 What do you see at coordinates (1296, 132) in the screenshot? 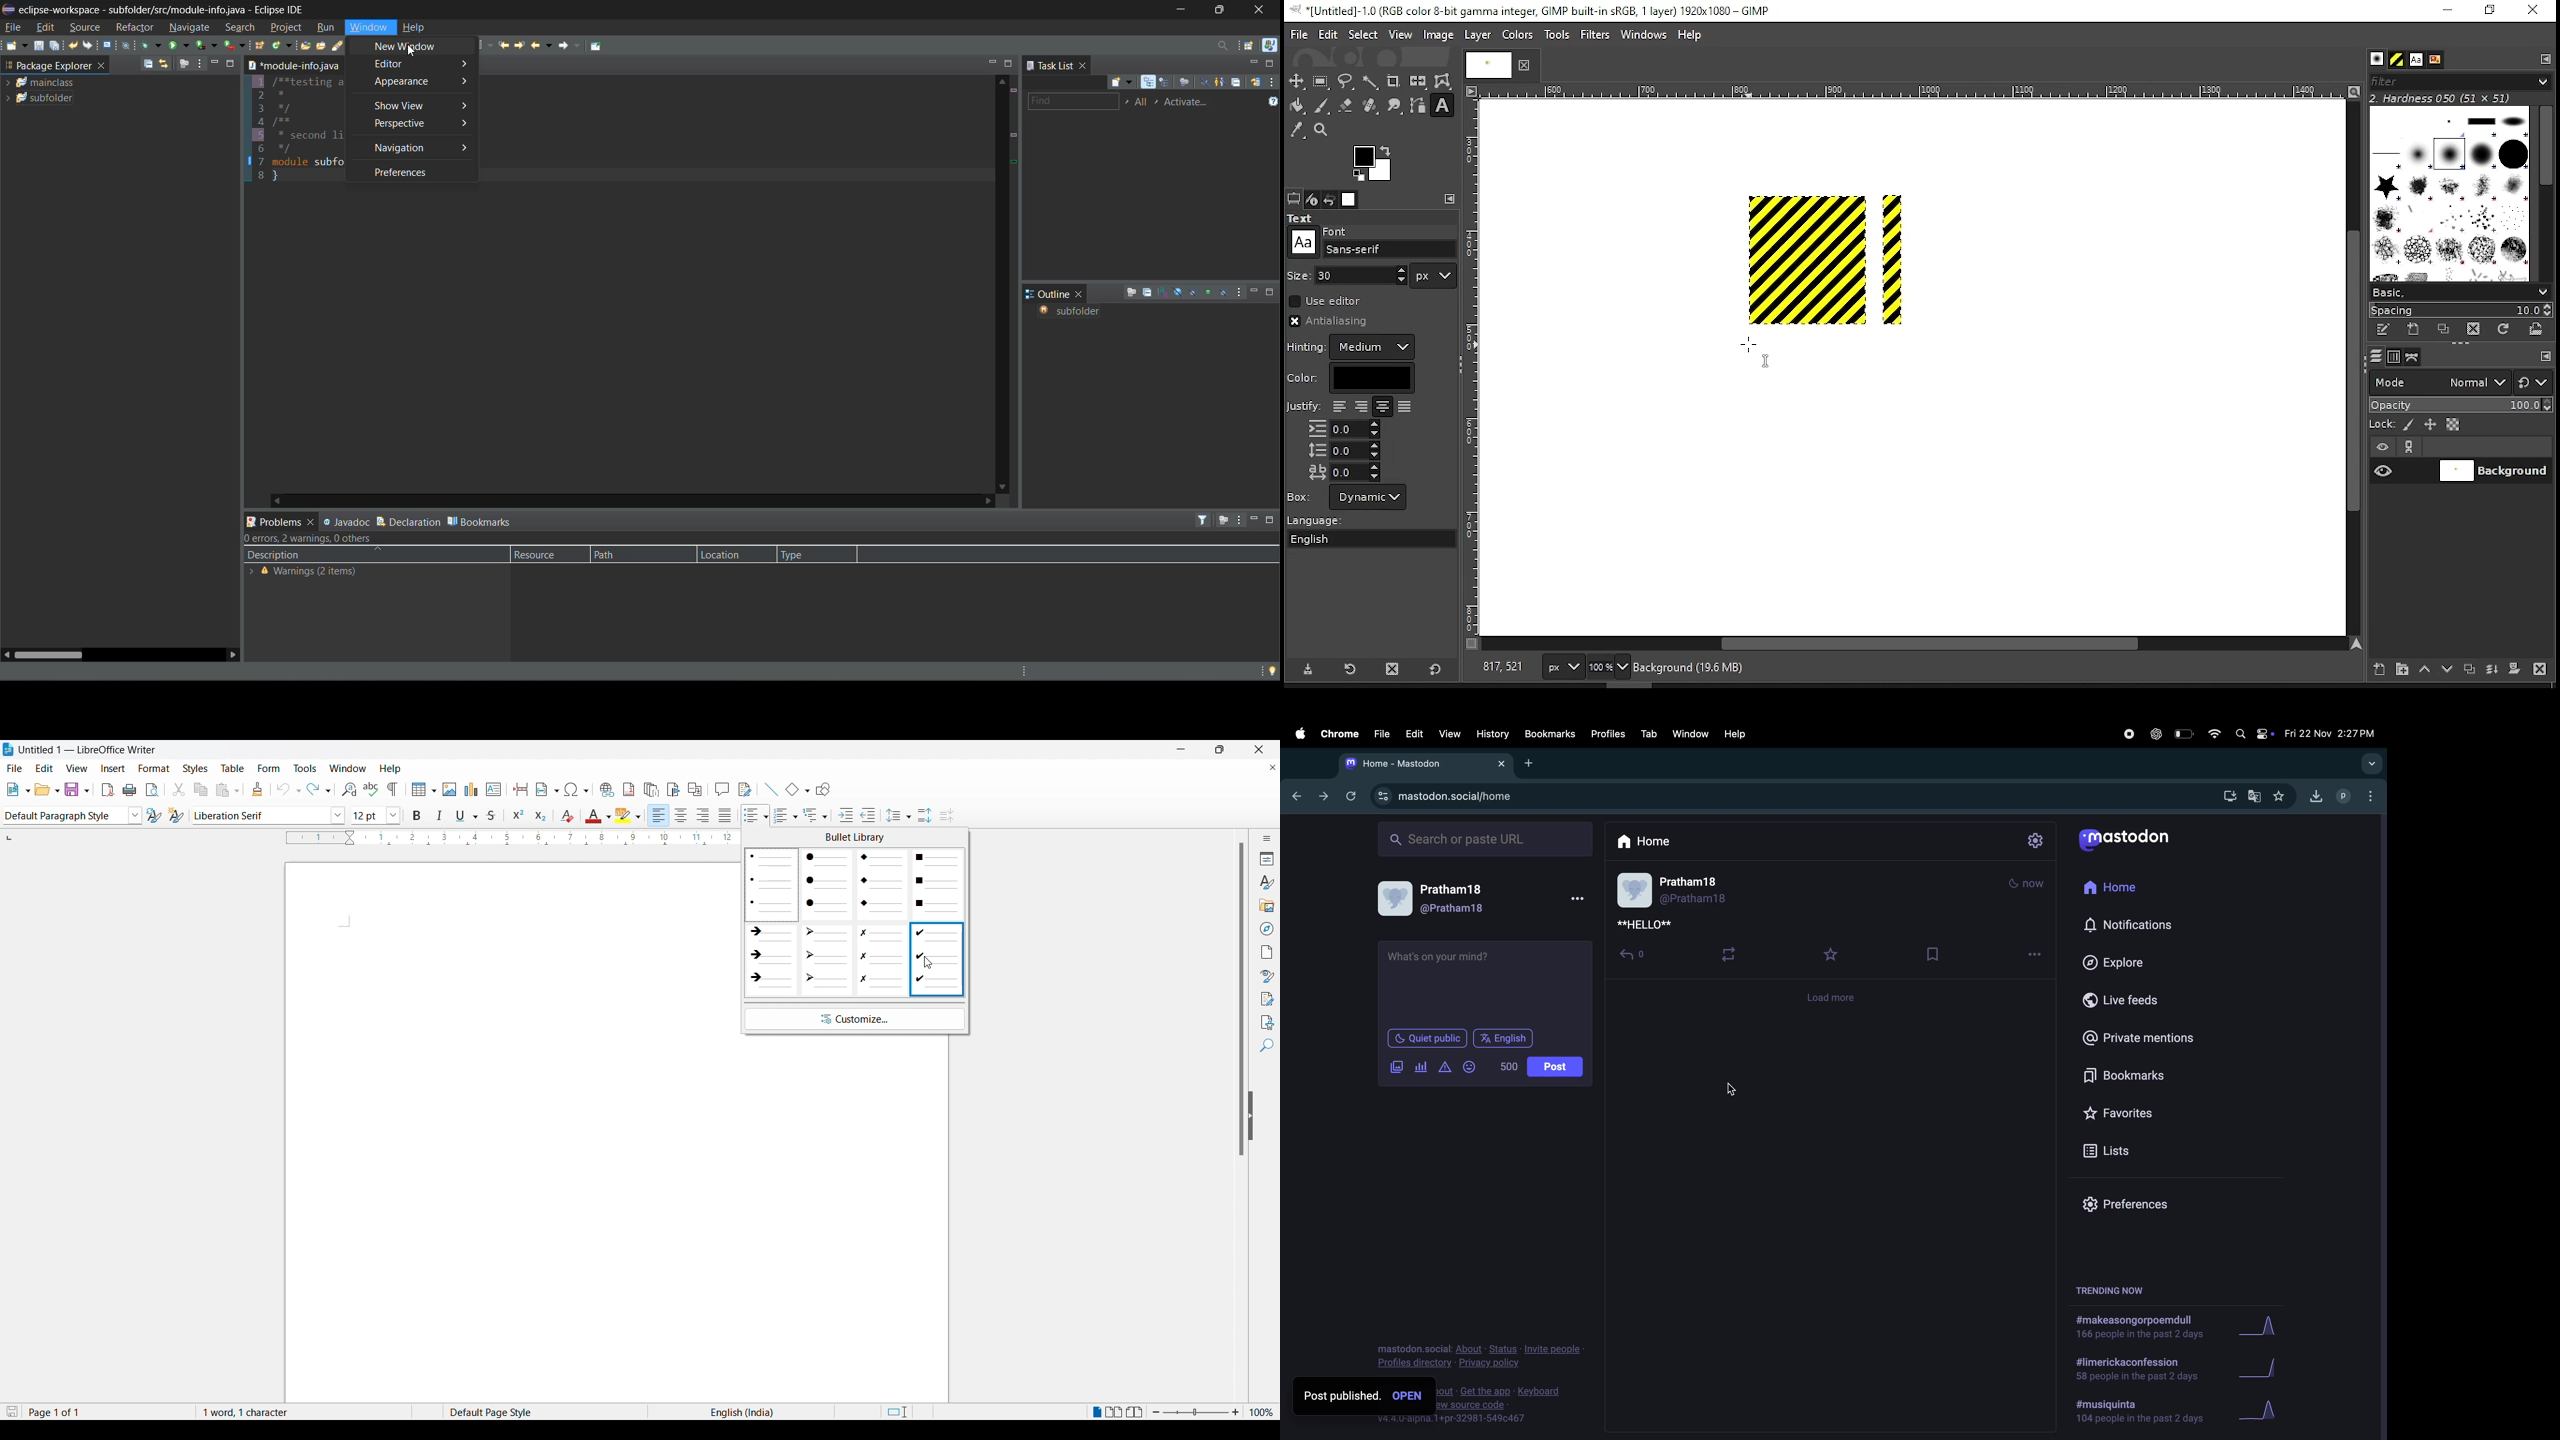
I see `color picker tool` at bounding box center [1296, 132].